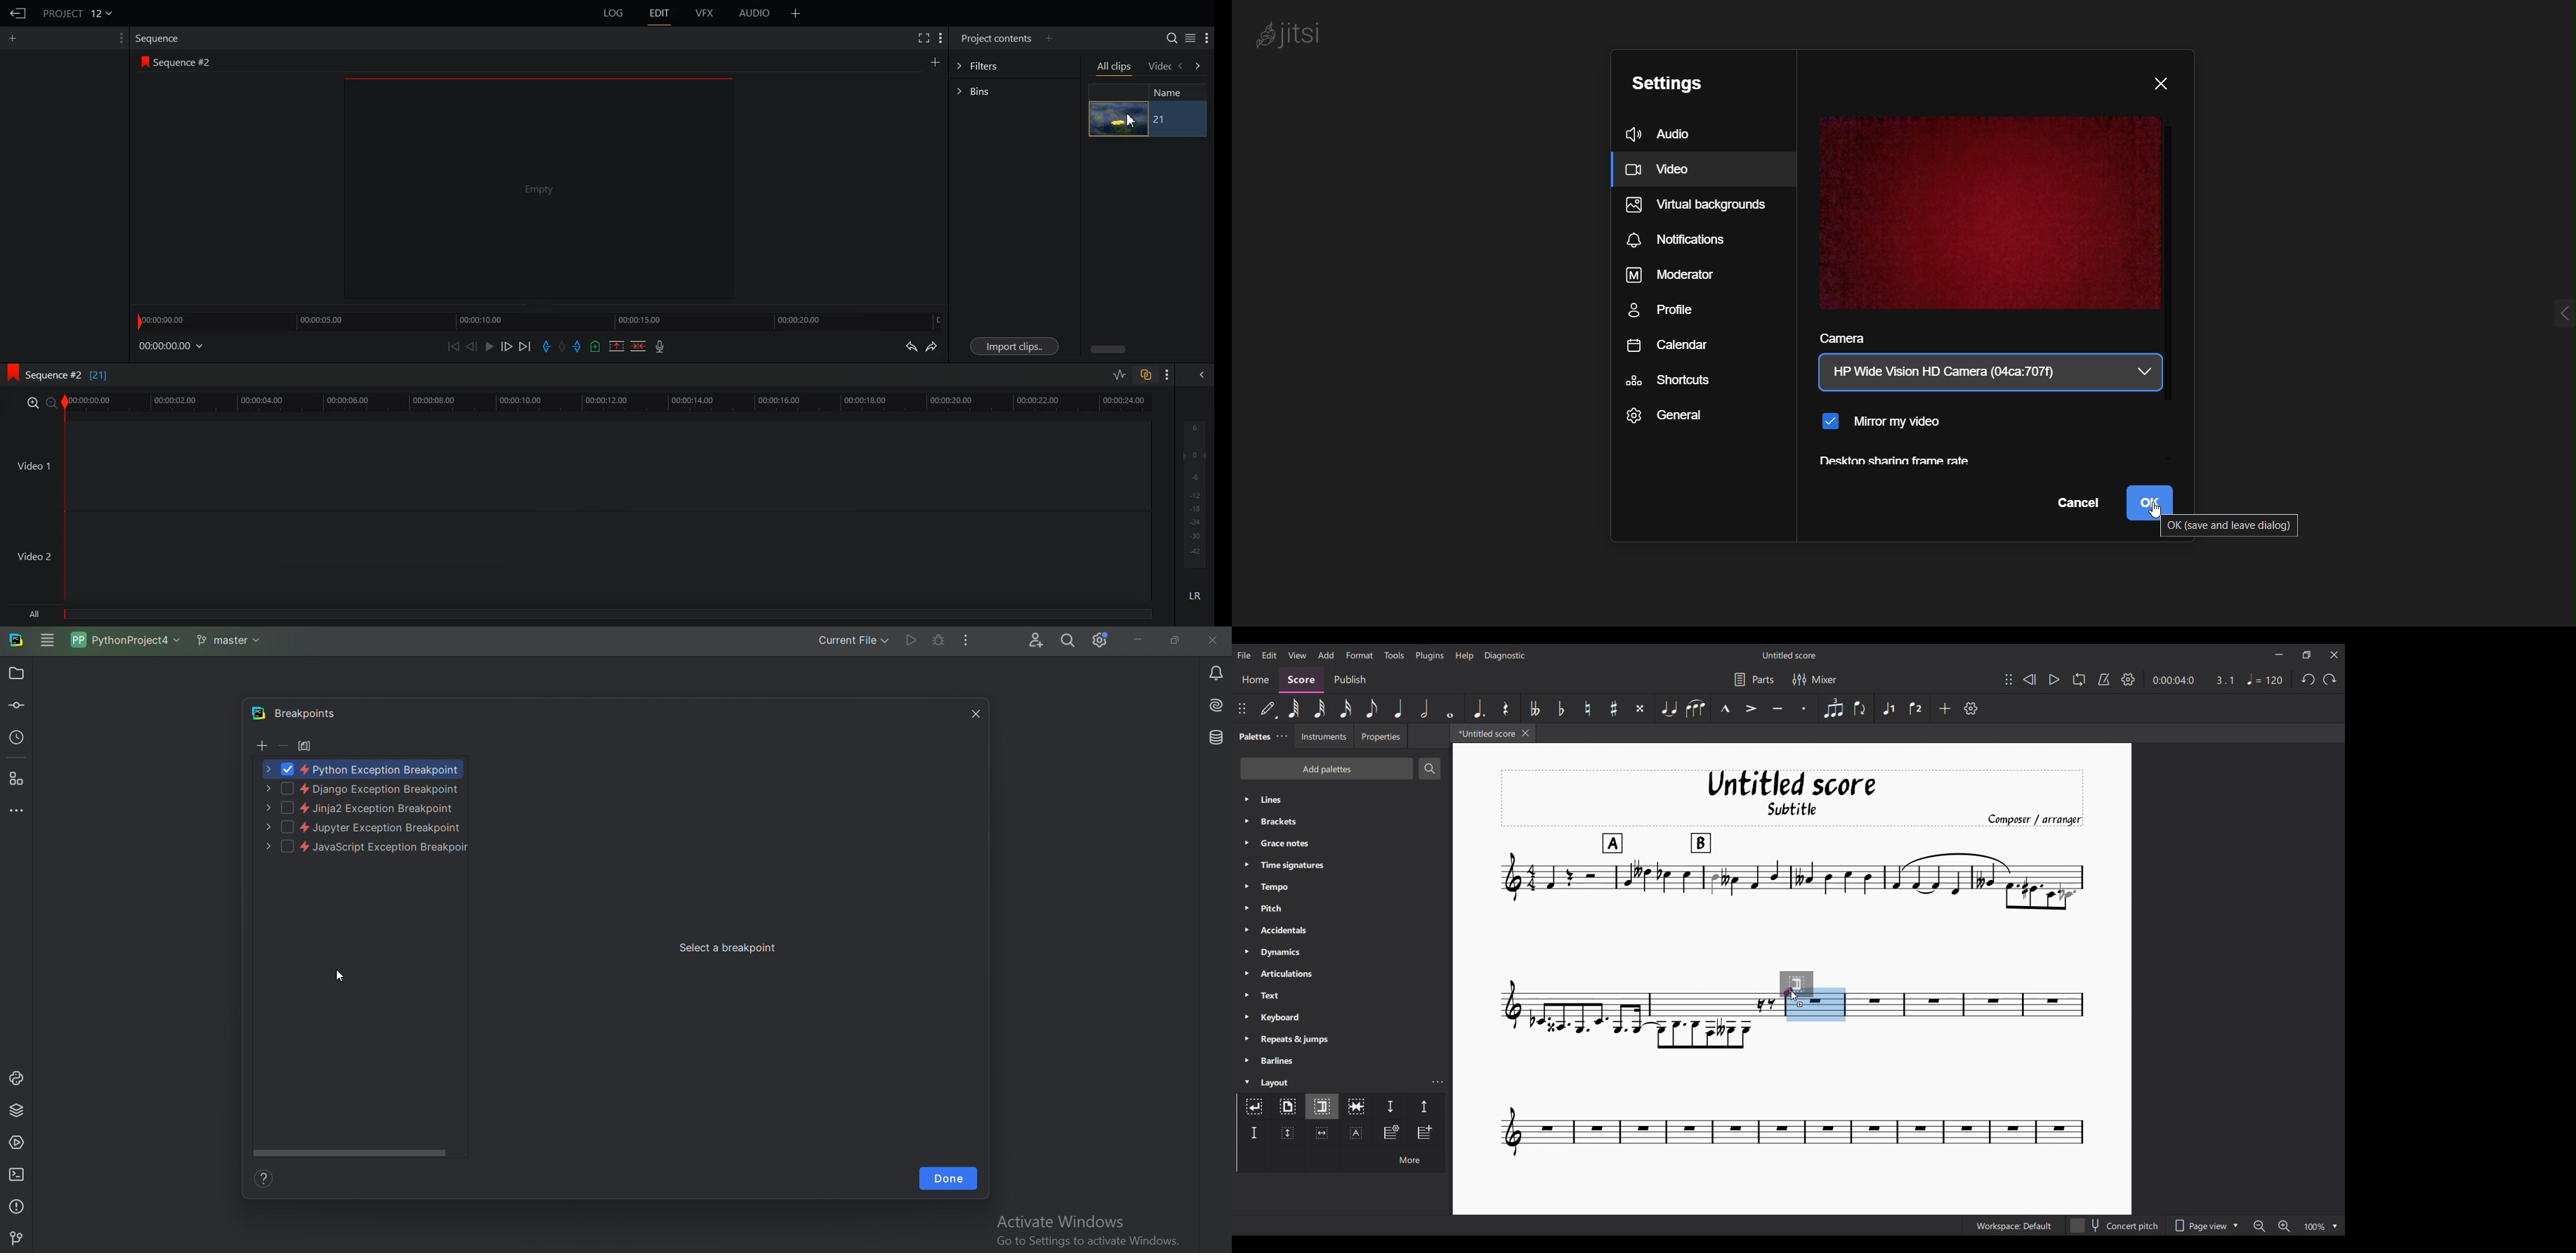 This screenshot has width=2576, height=1260. What do you see at coordinates (1613, 708) in the screenshot?
I see `Toggle sharp` at bounding box center [1613, 708].